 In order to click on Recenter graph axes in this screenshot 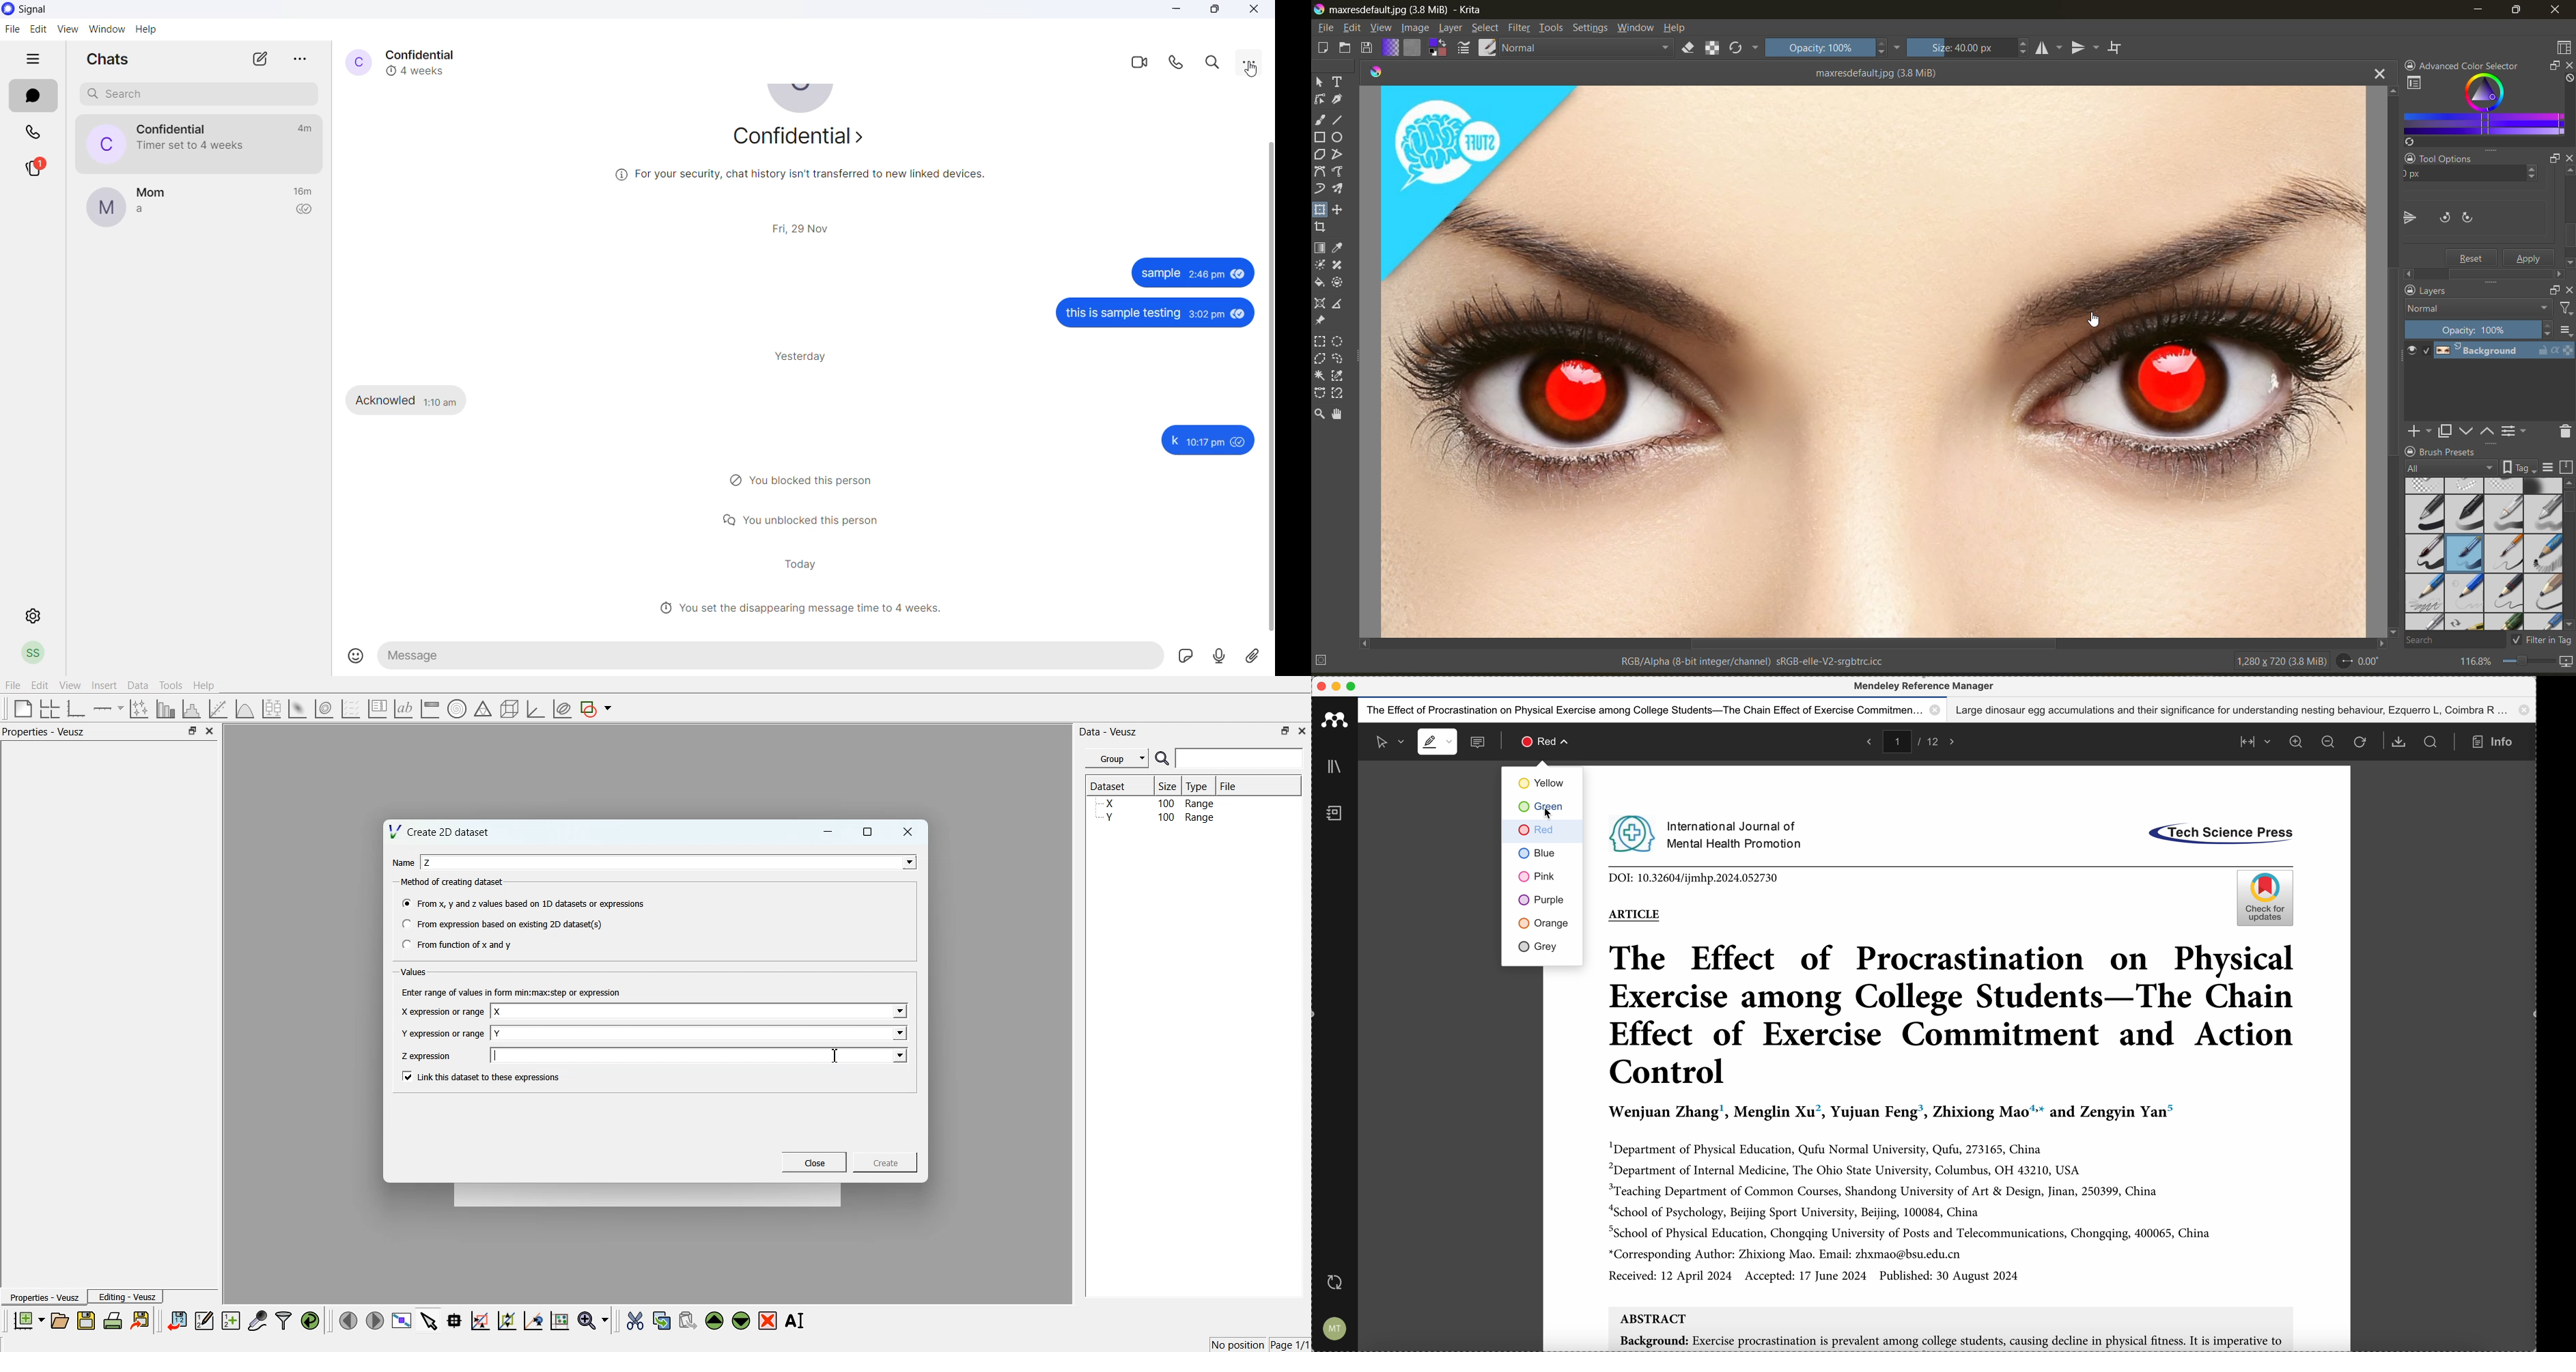, I will do `click(534, 1320)`.